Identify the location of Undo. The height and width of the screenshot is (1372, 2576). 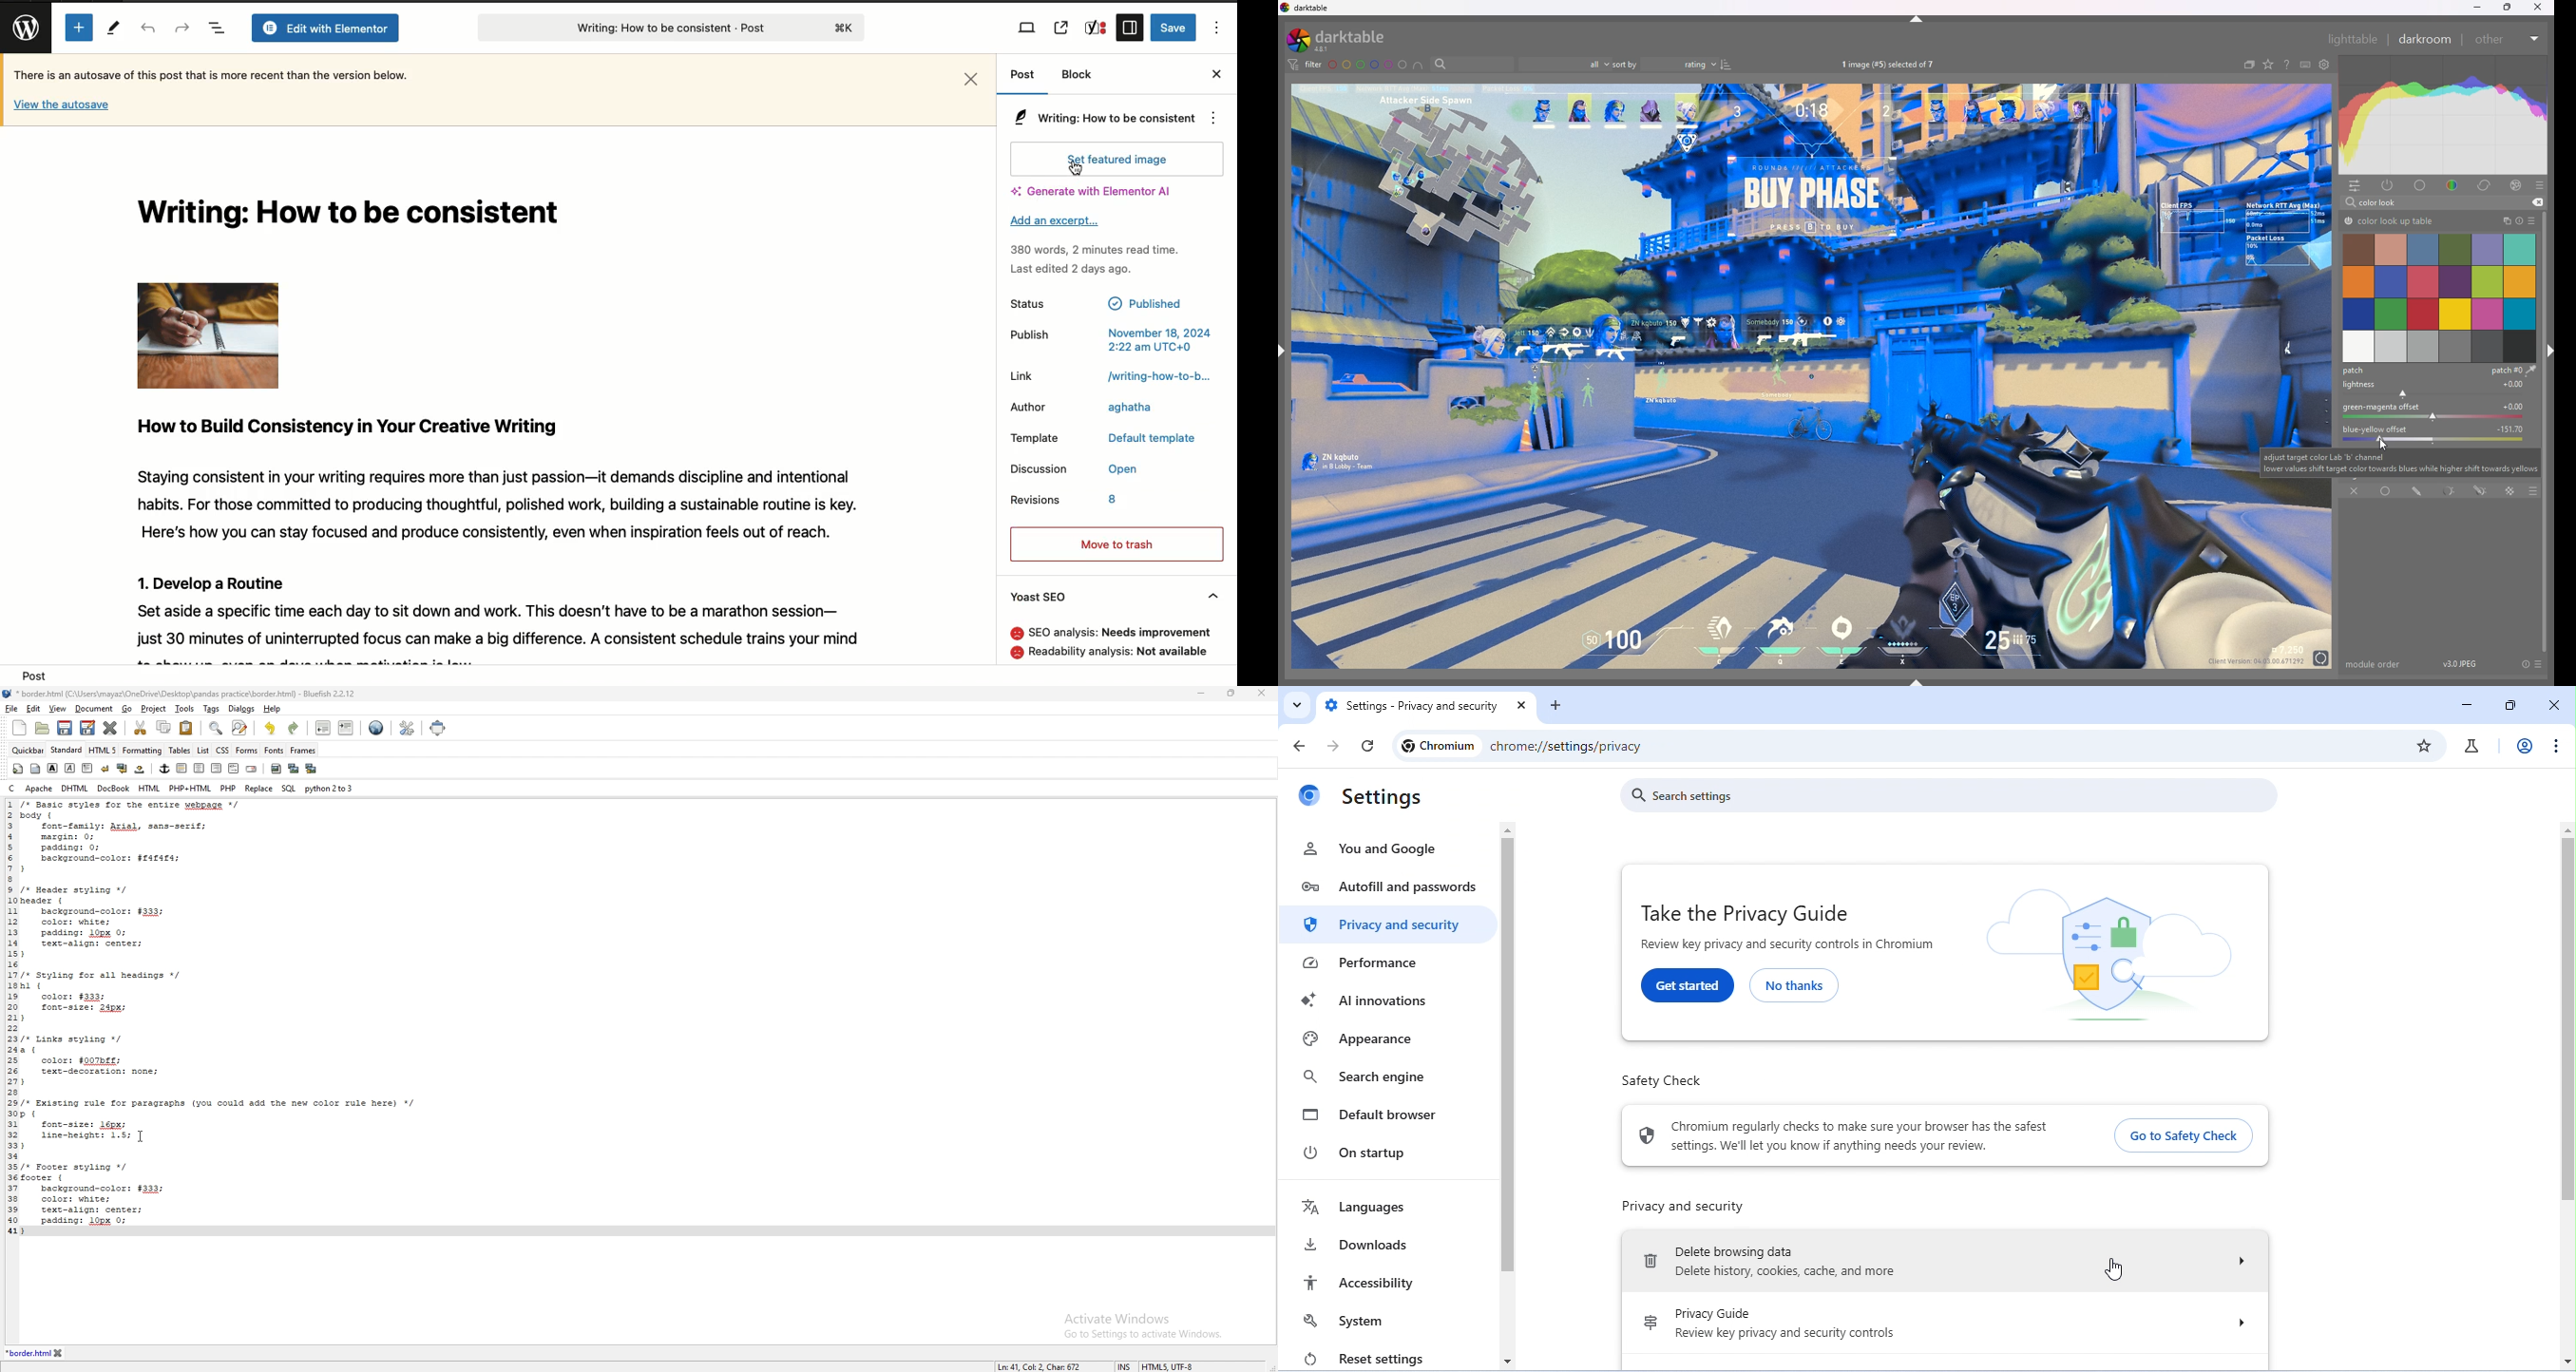
(148, 29).